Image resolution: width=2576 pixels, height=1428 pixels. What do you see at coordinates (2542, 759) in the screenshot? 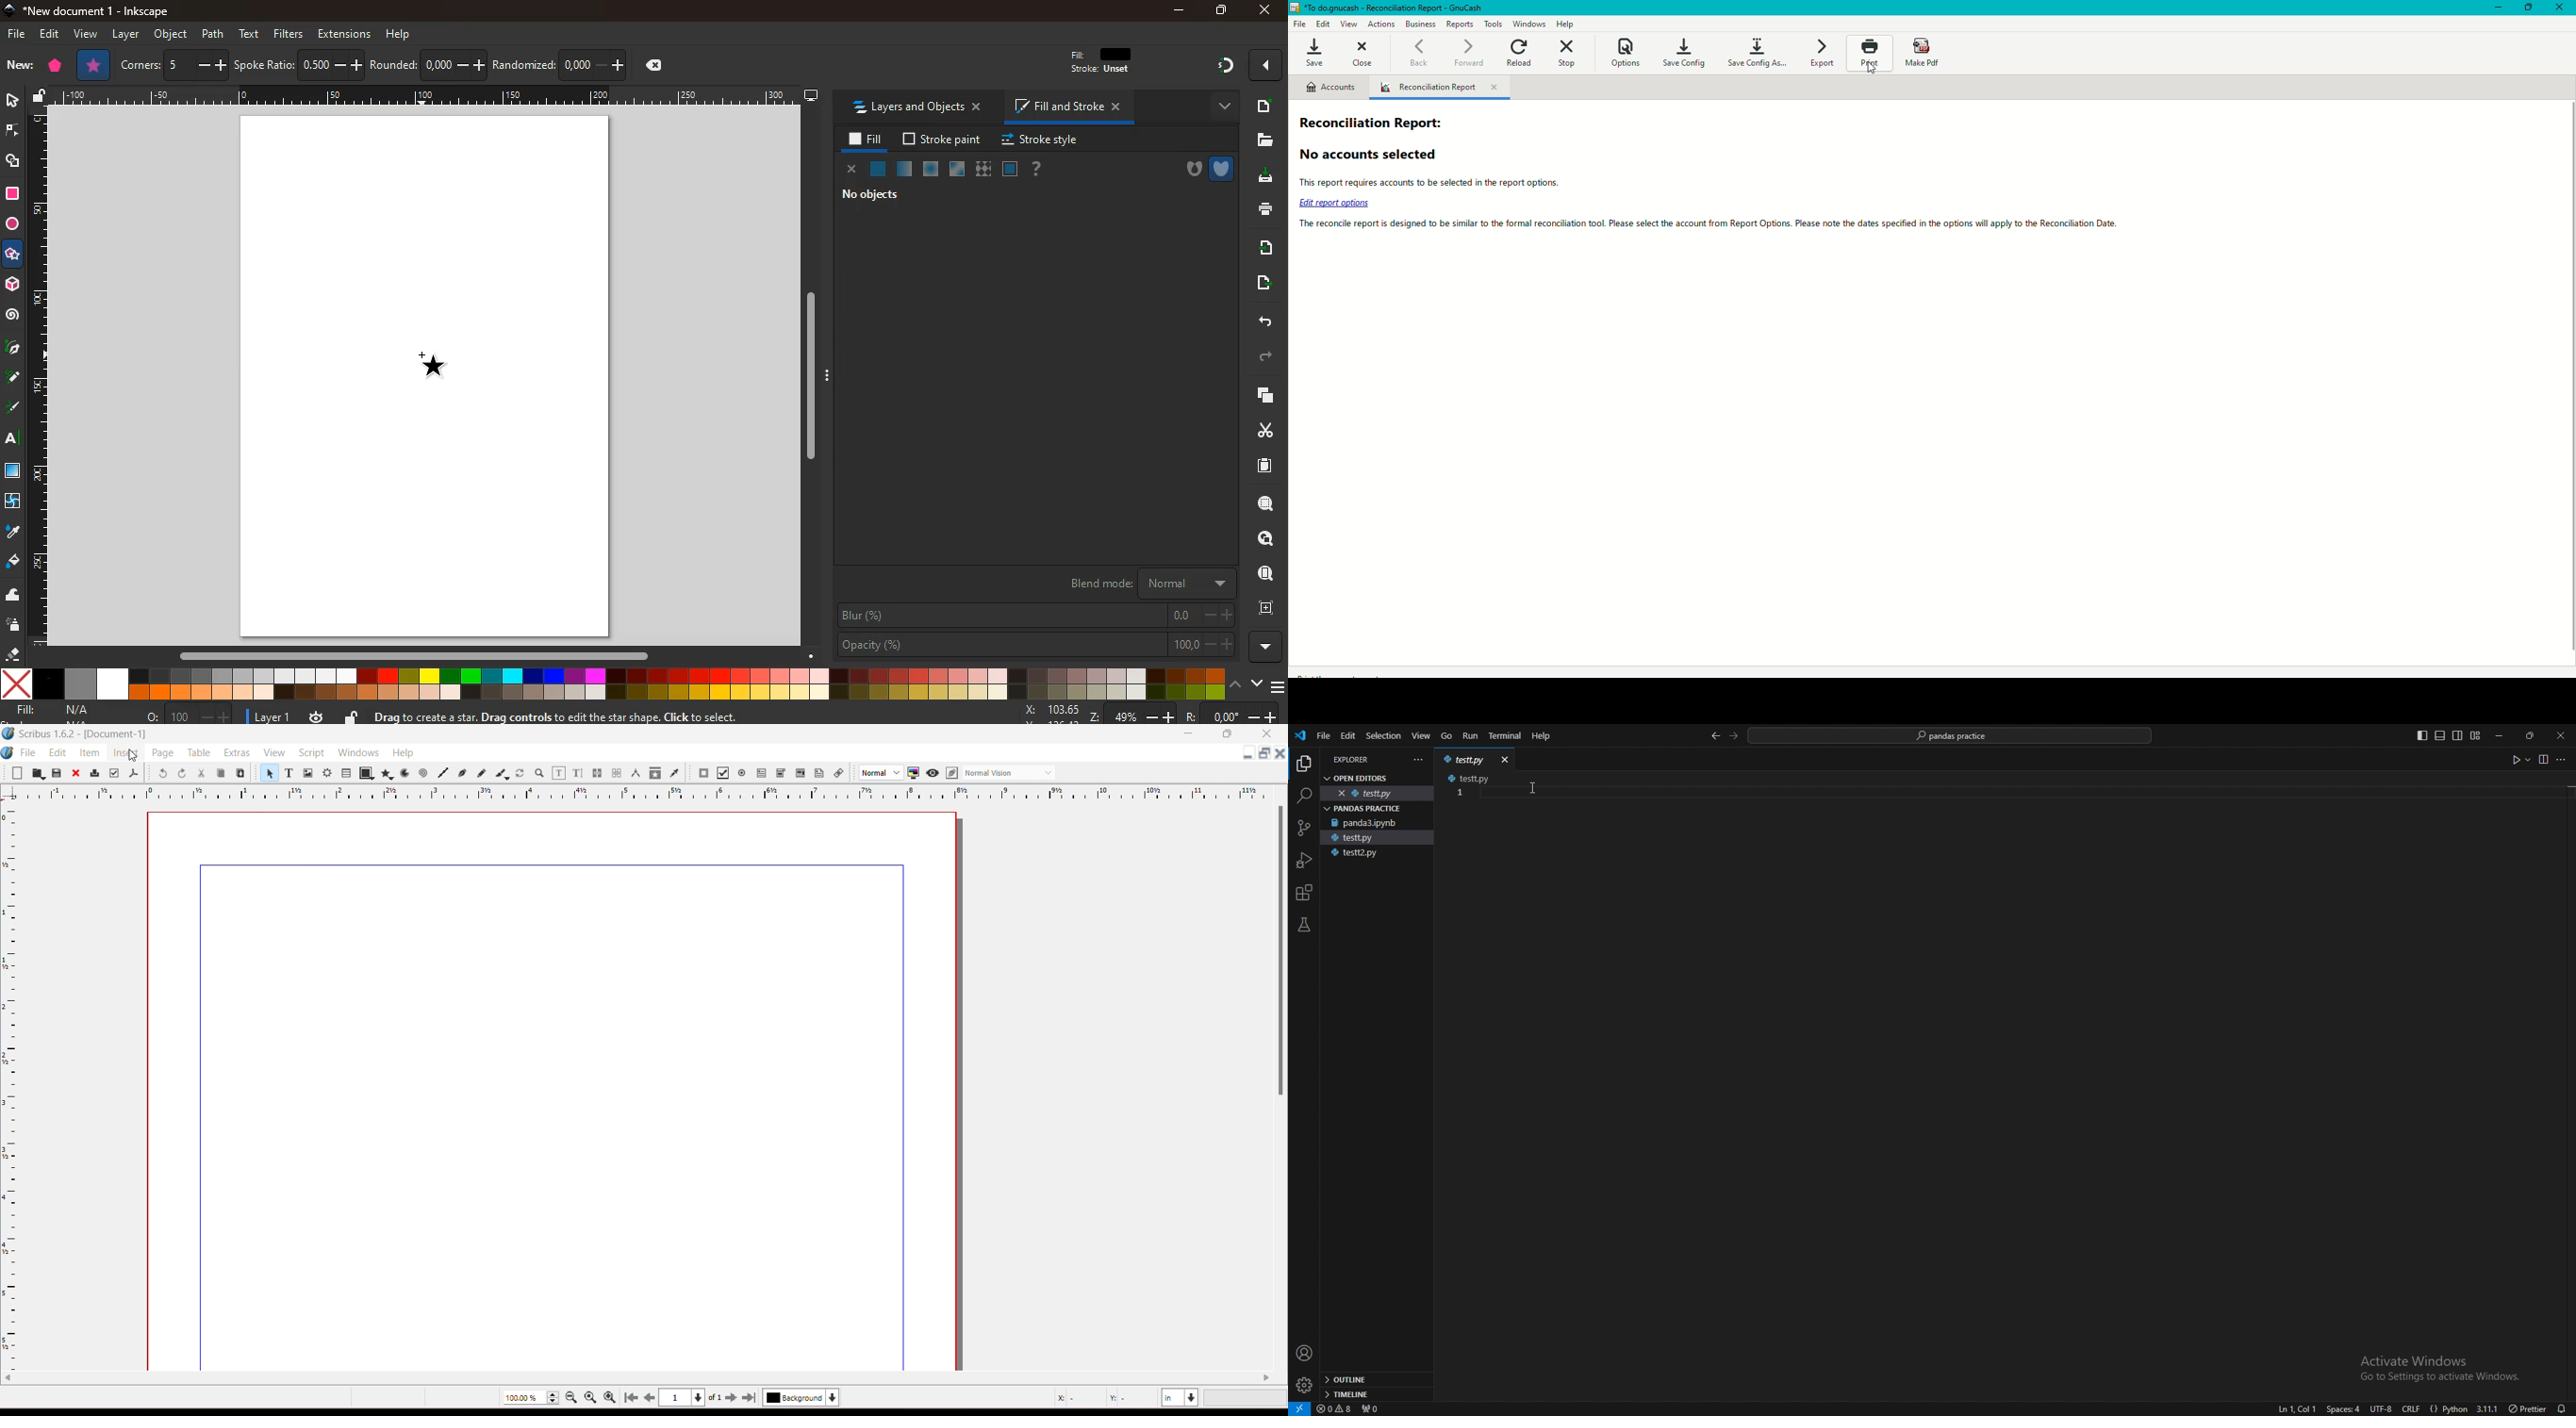
I see `view` at bounding box center [2542, 759].